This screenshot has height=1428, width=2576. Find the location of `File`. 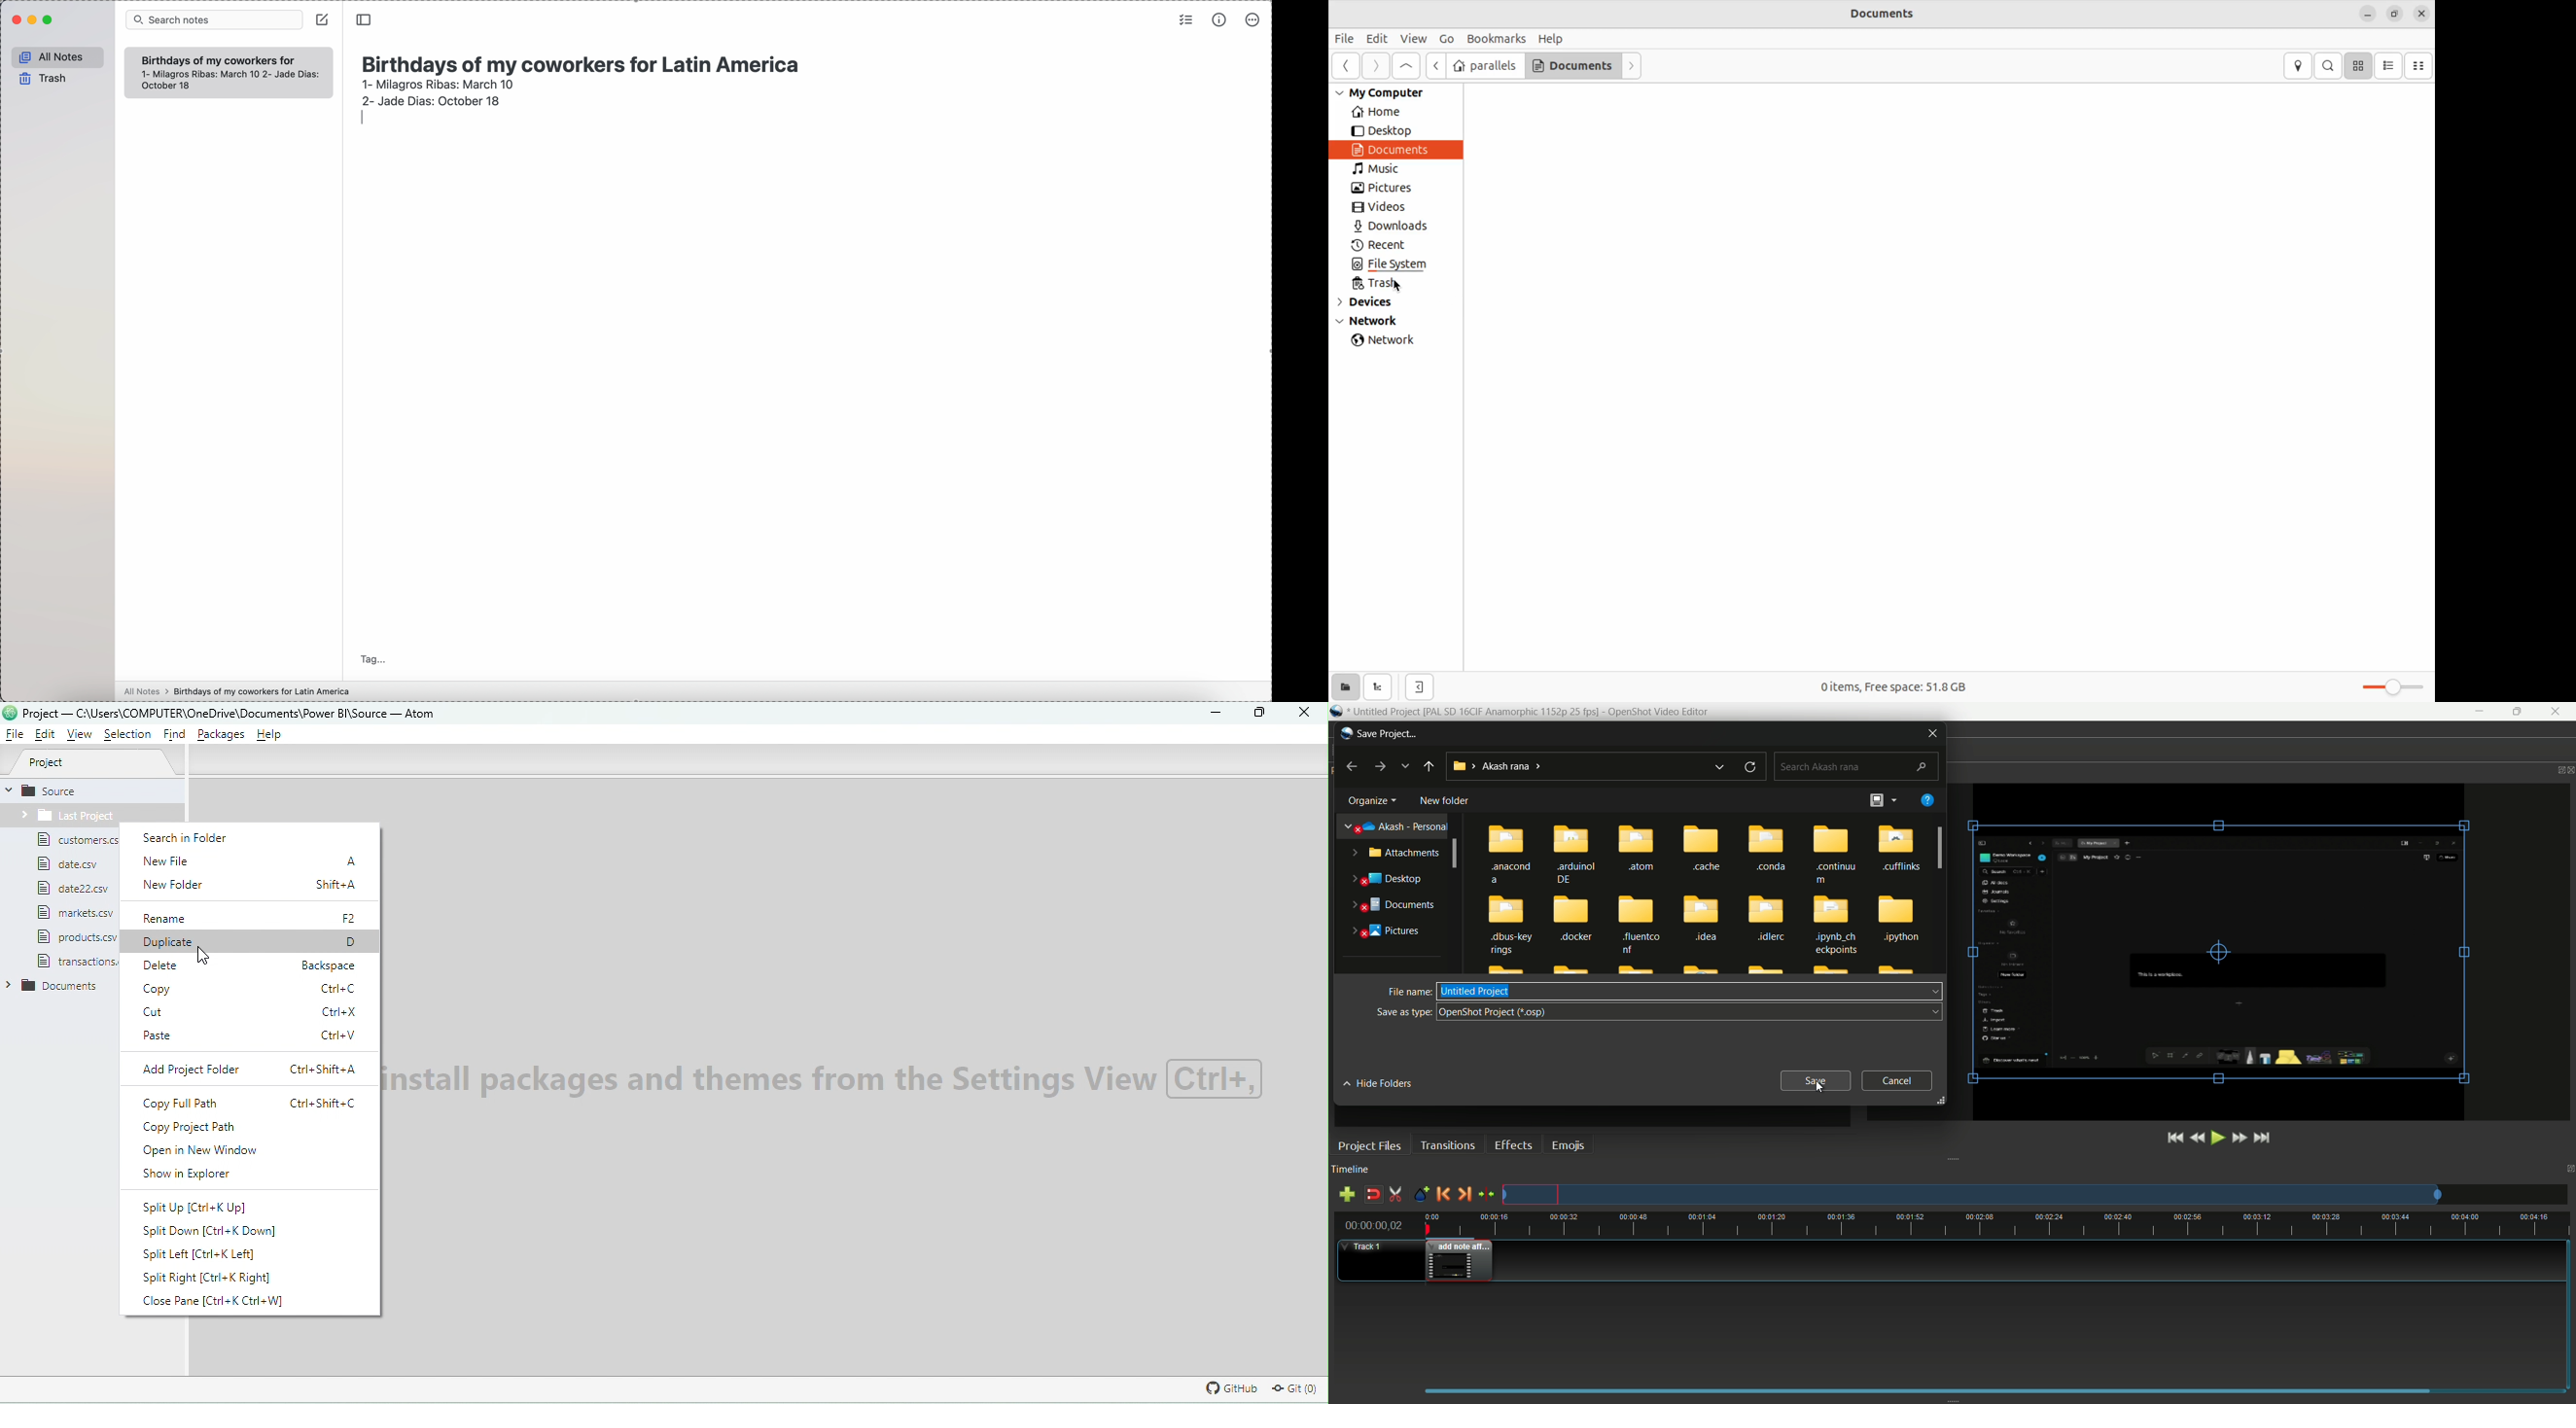

File is located at coordinates (72, 864).